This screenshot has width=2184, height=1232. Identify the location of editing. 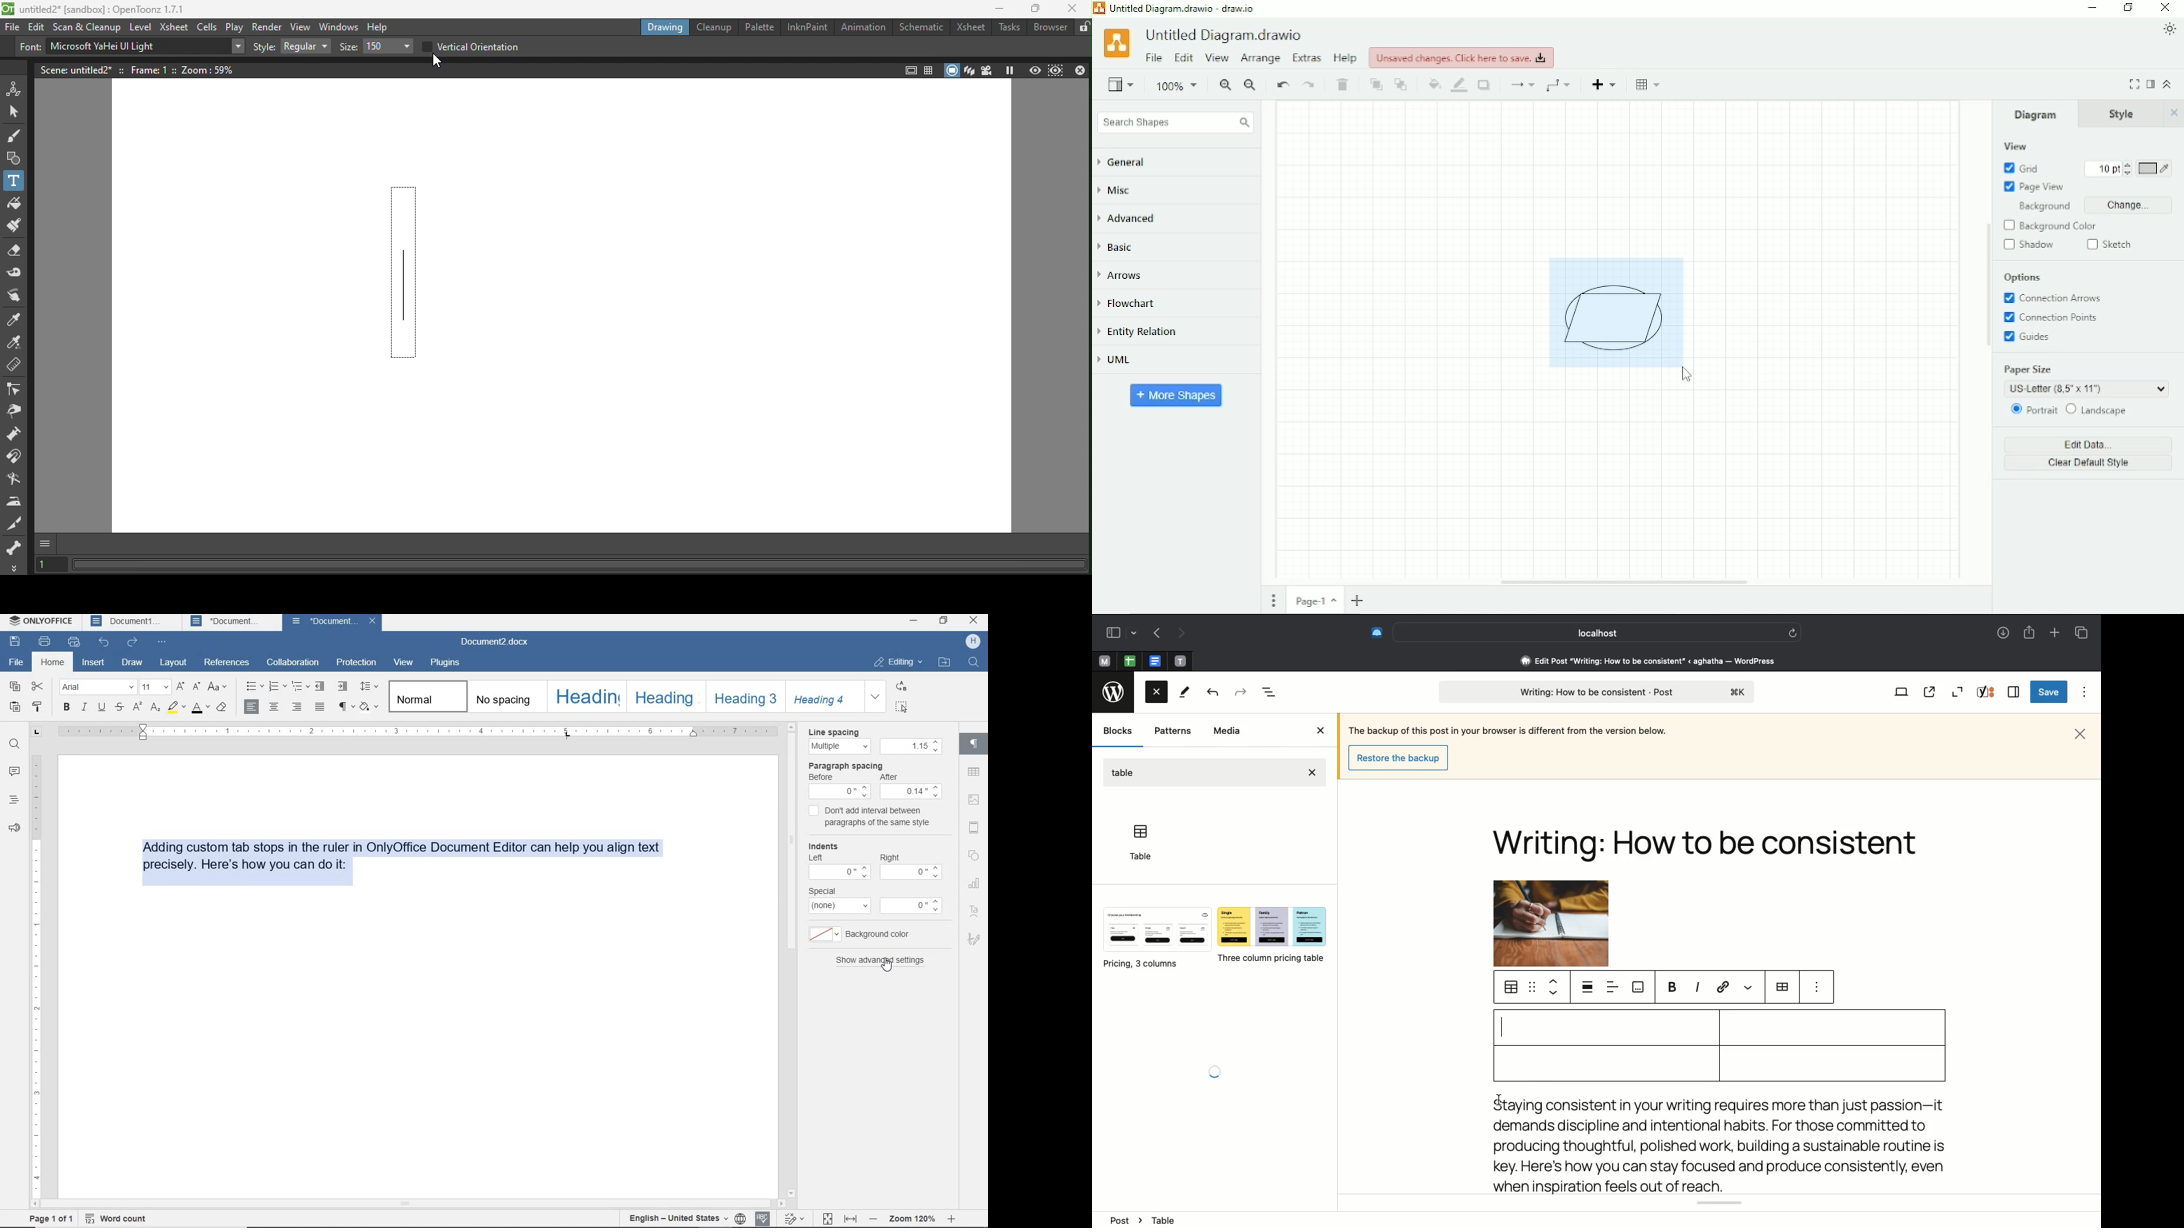
(896, 663).